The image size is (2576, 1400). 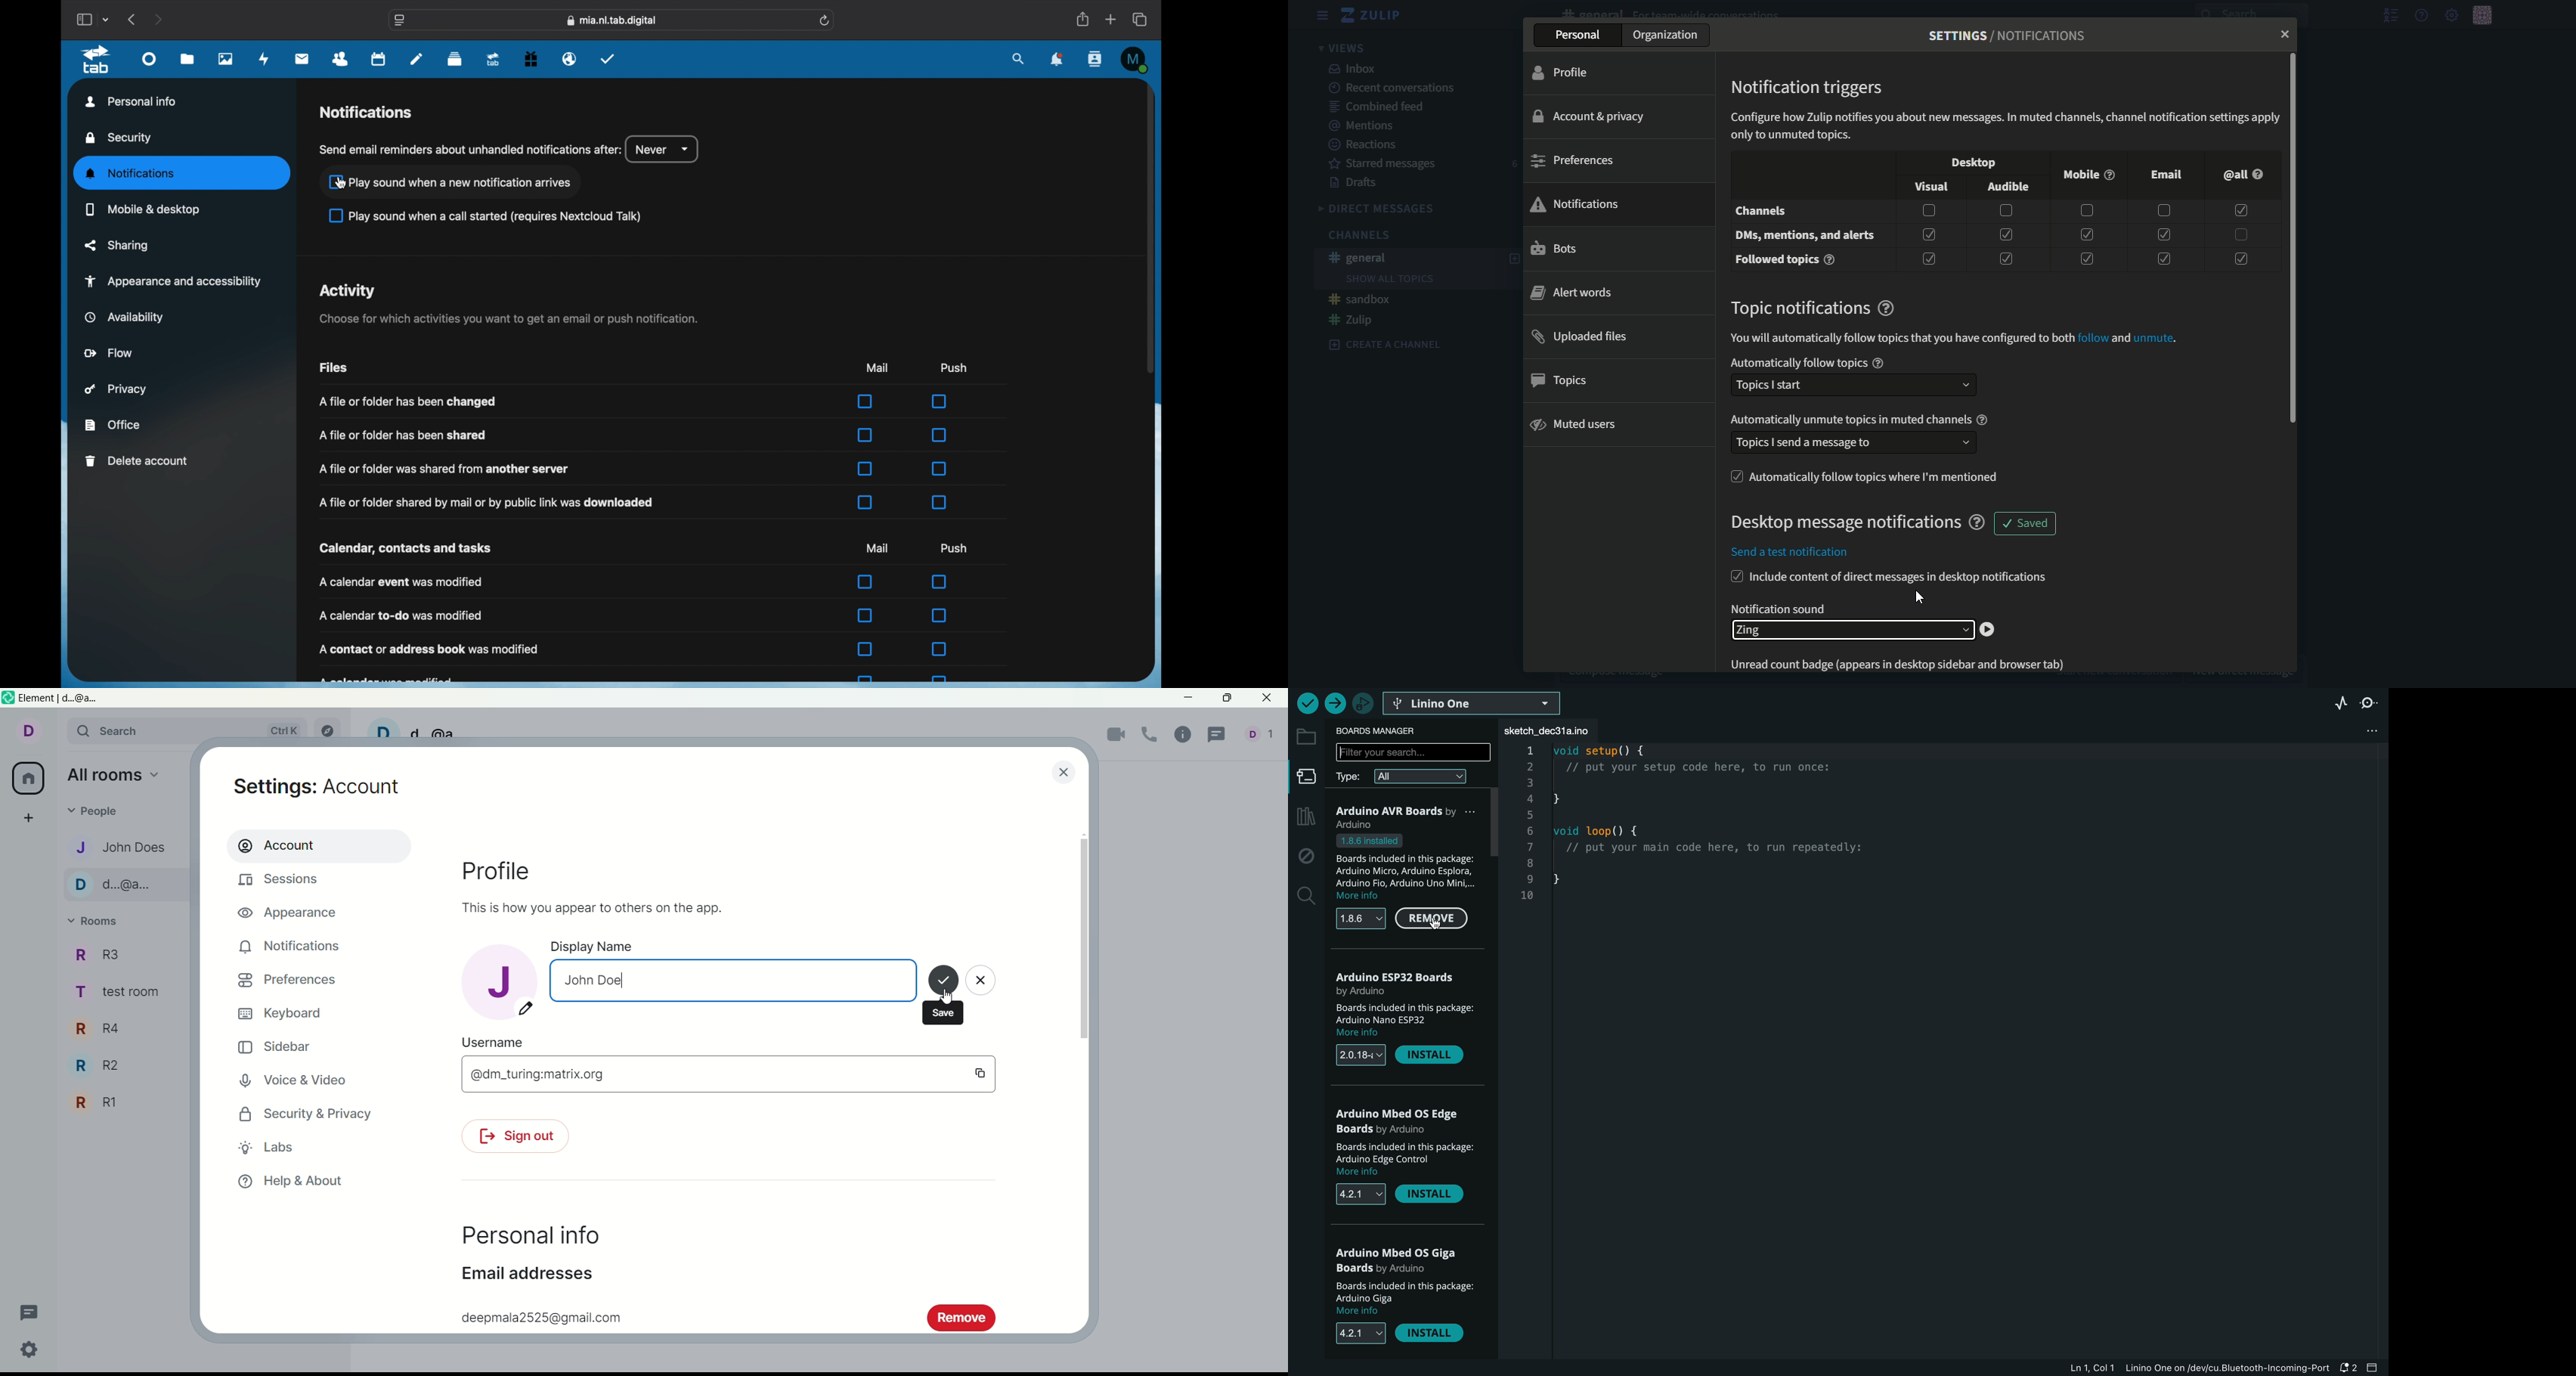 What do you see at coordinates (1594, 116) in the screenshot?
I see `account and privacy` at bounding box center [1594, 116].